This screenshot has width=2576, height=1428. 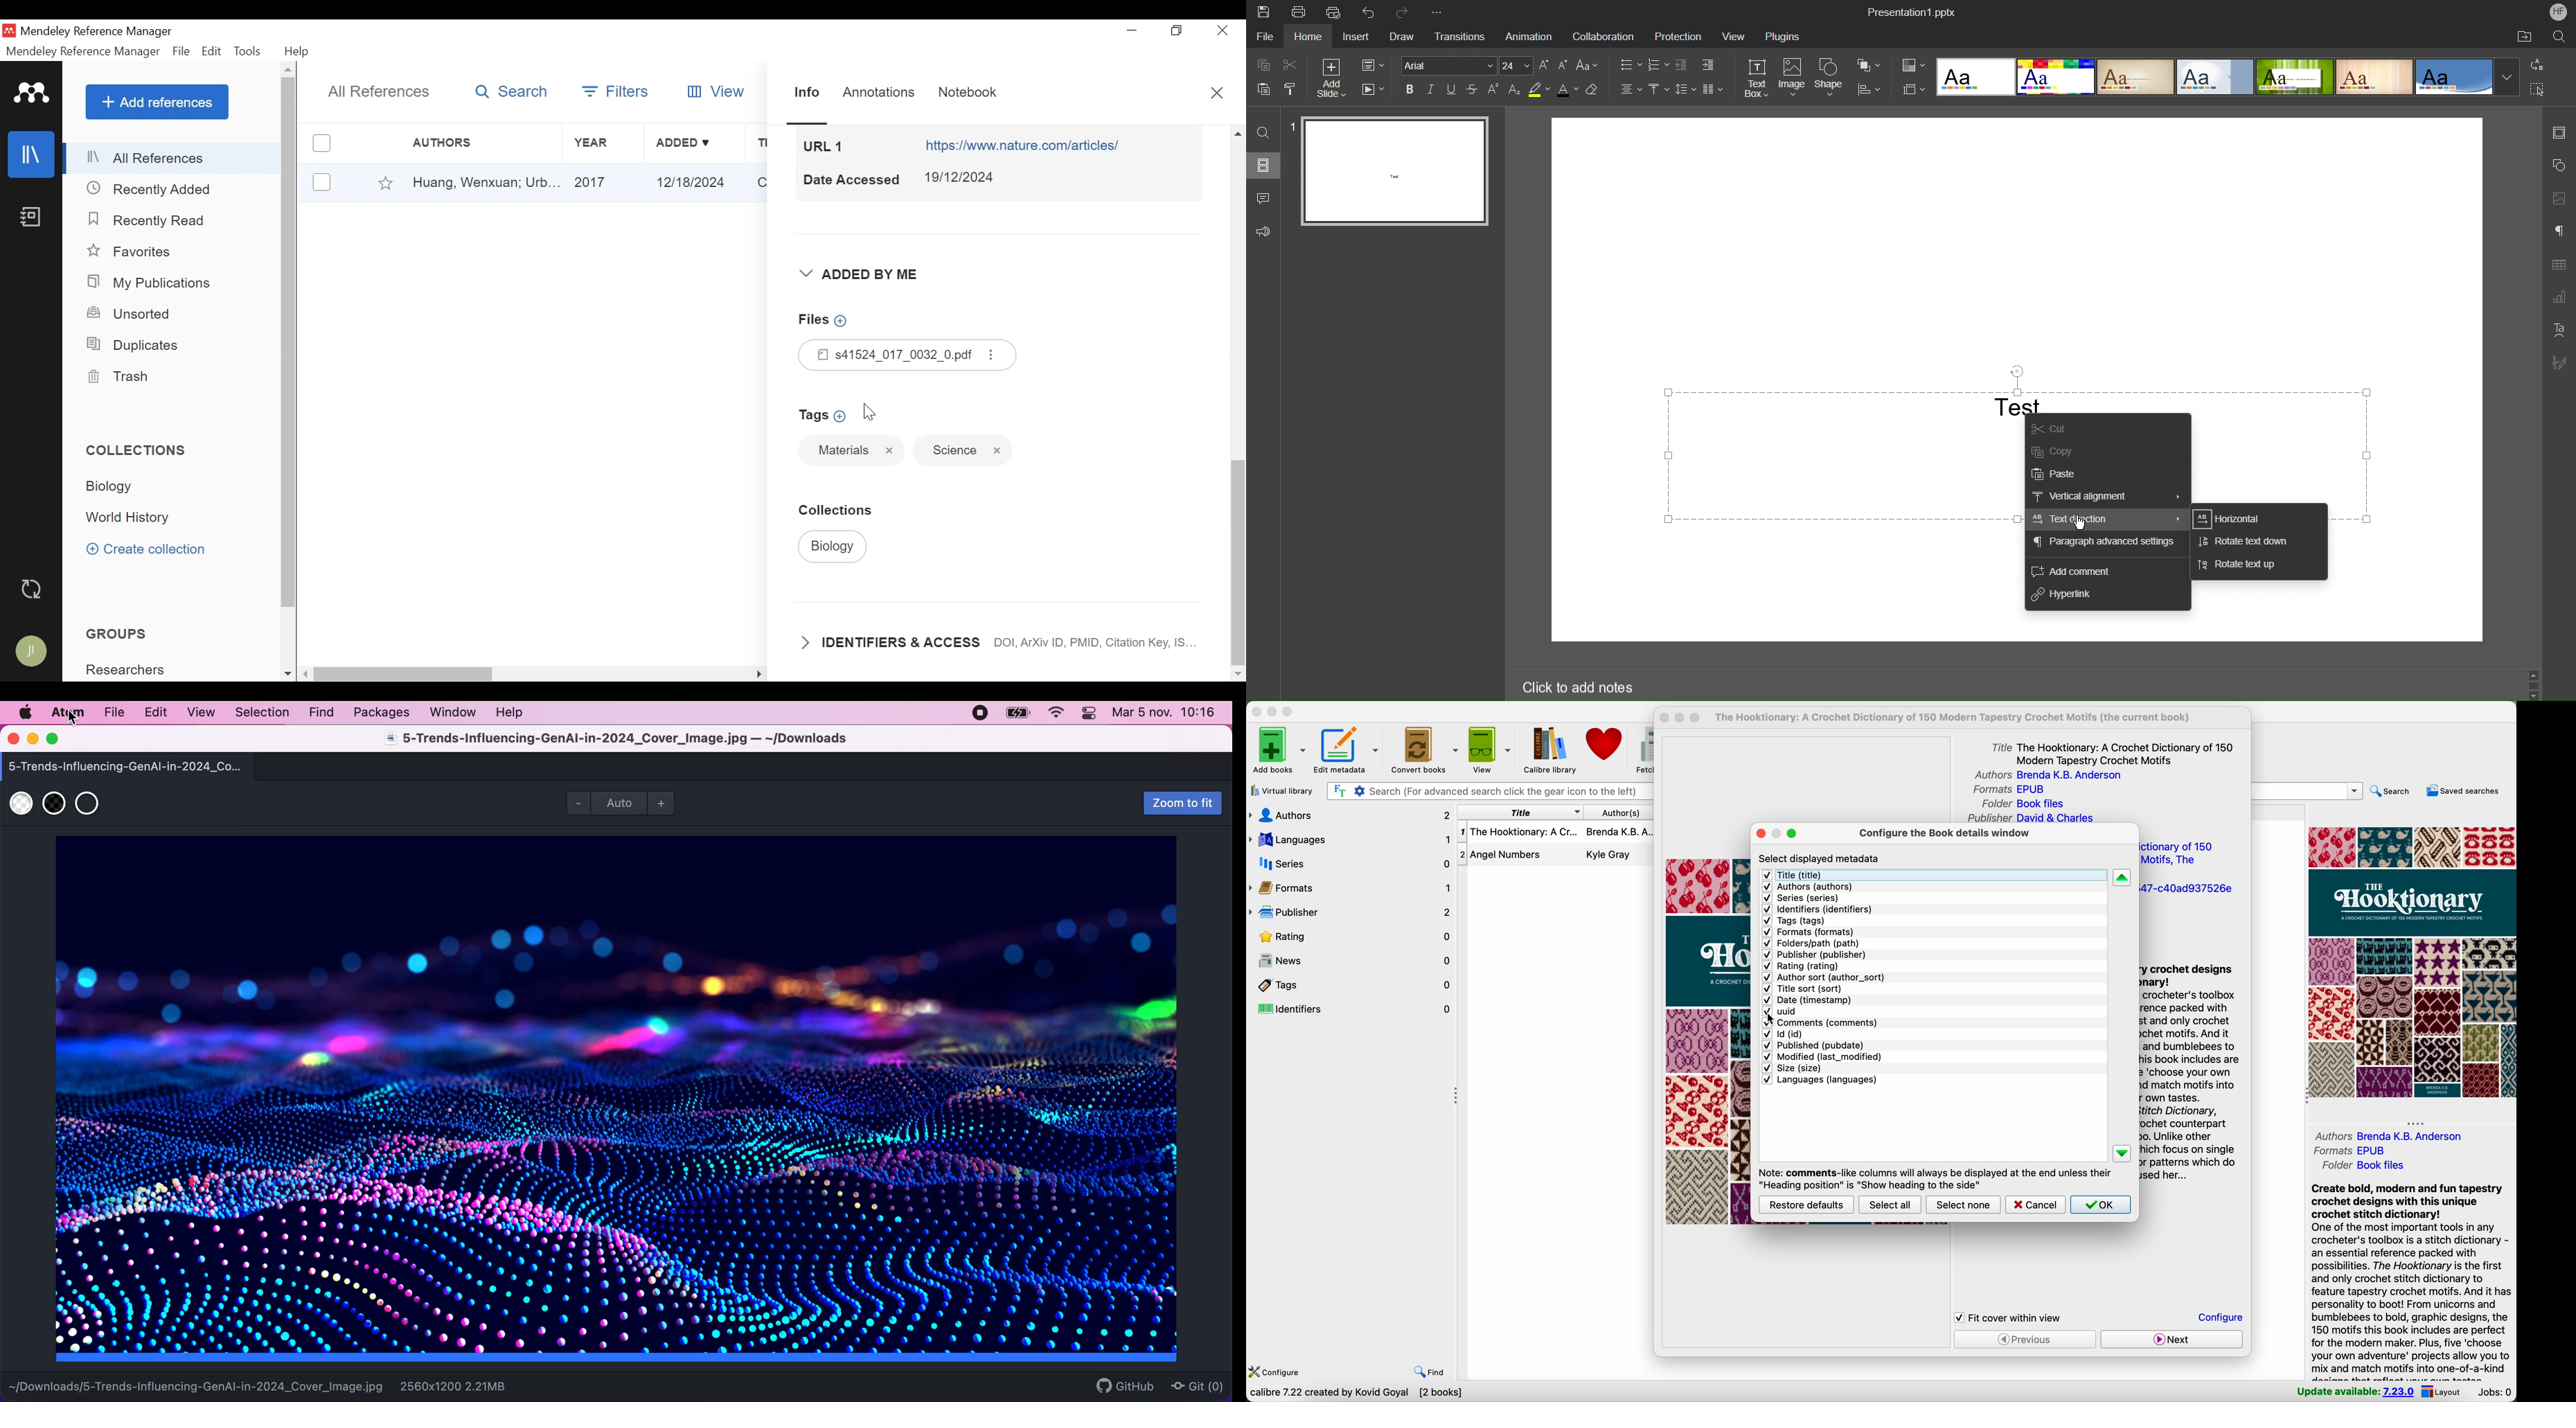 What do you see at coordinates (1450, 65) in the screenshot?
I see `Font` at bounding box center [1450, 65].